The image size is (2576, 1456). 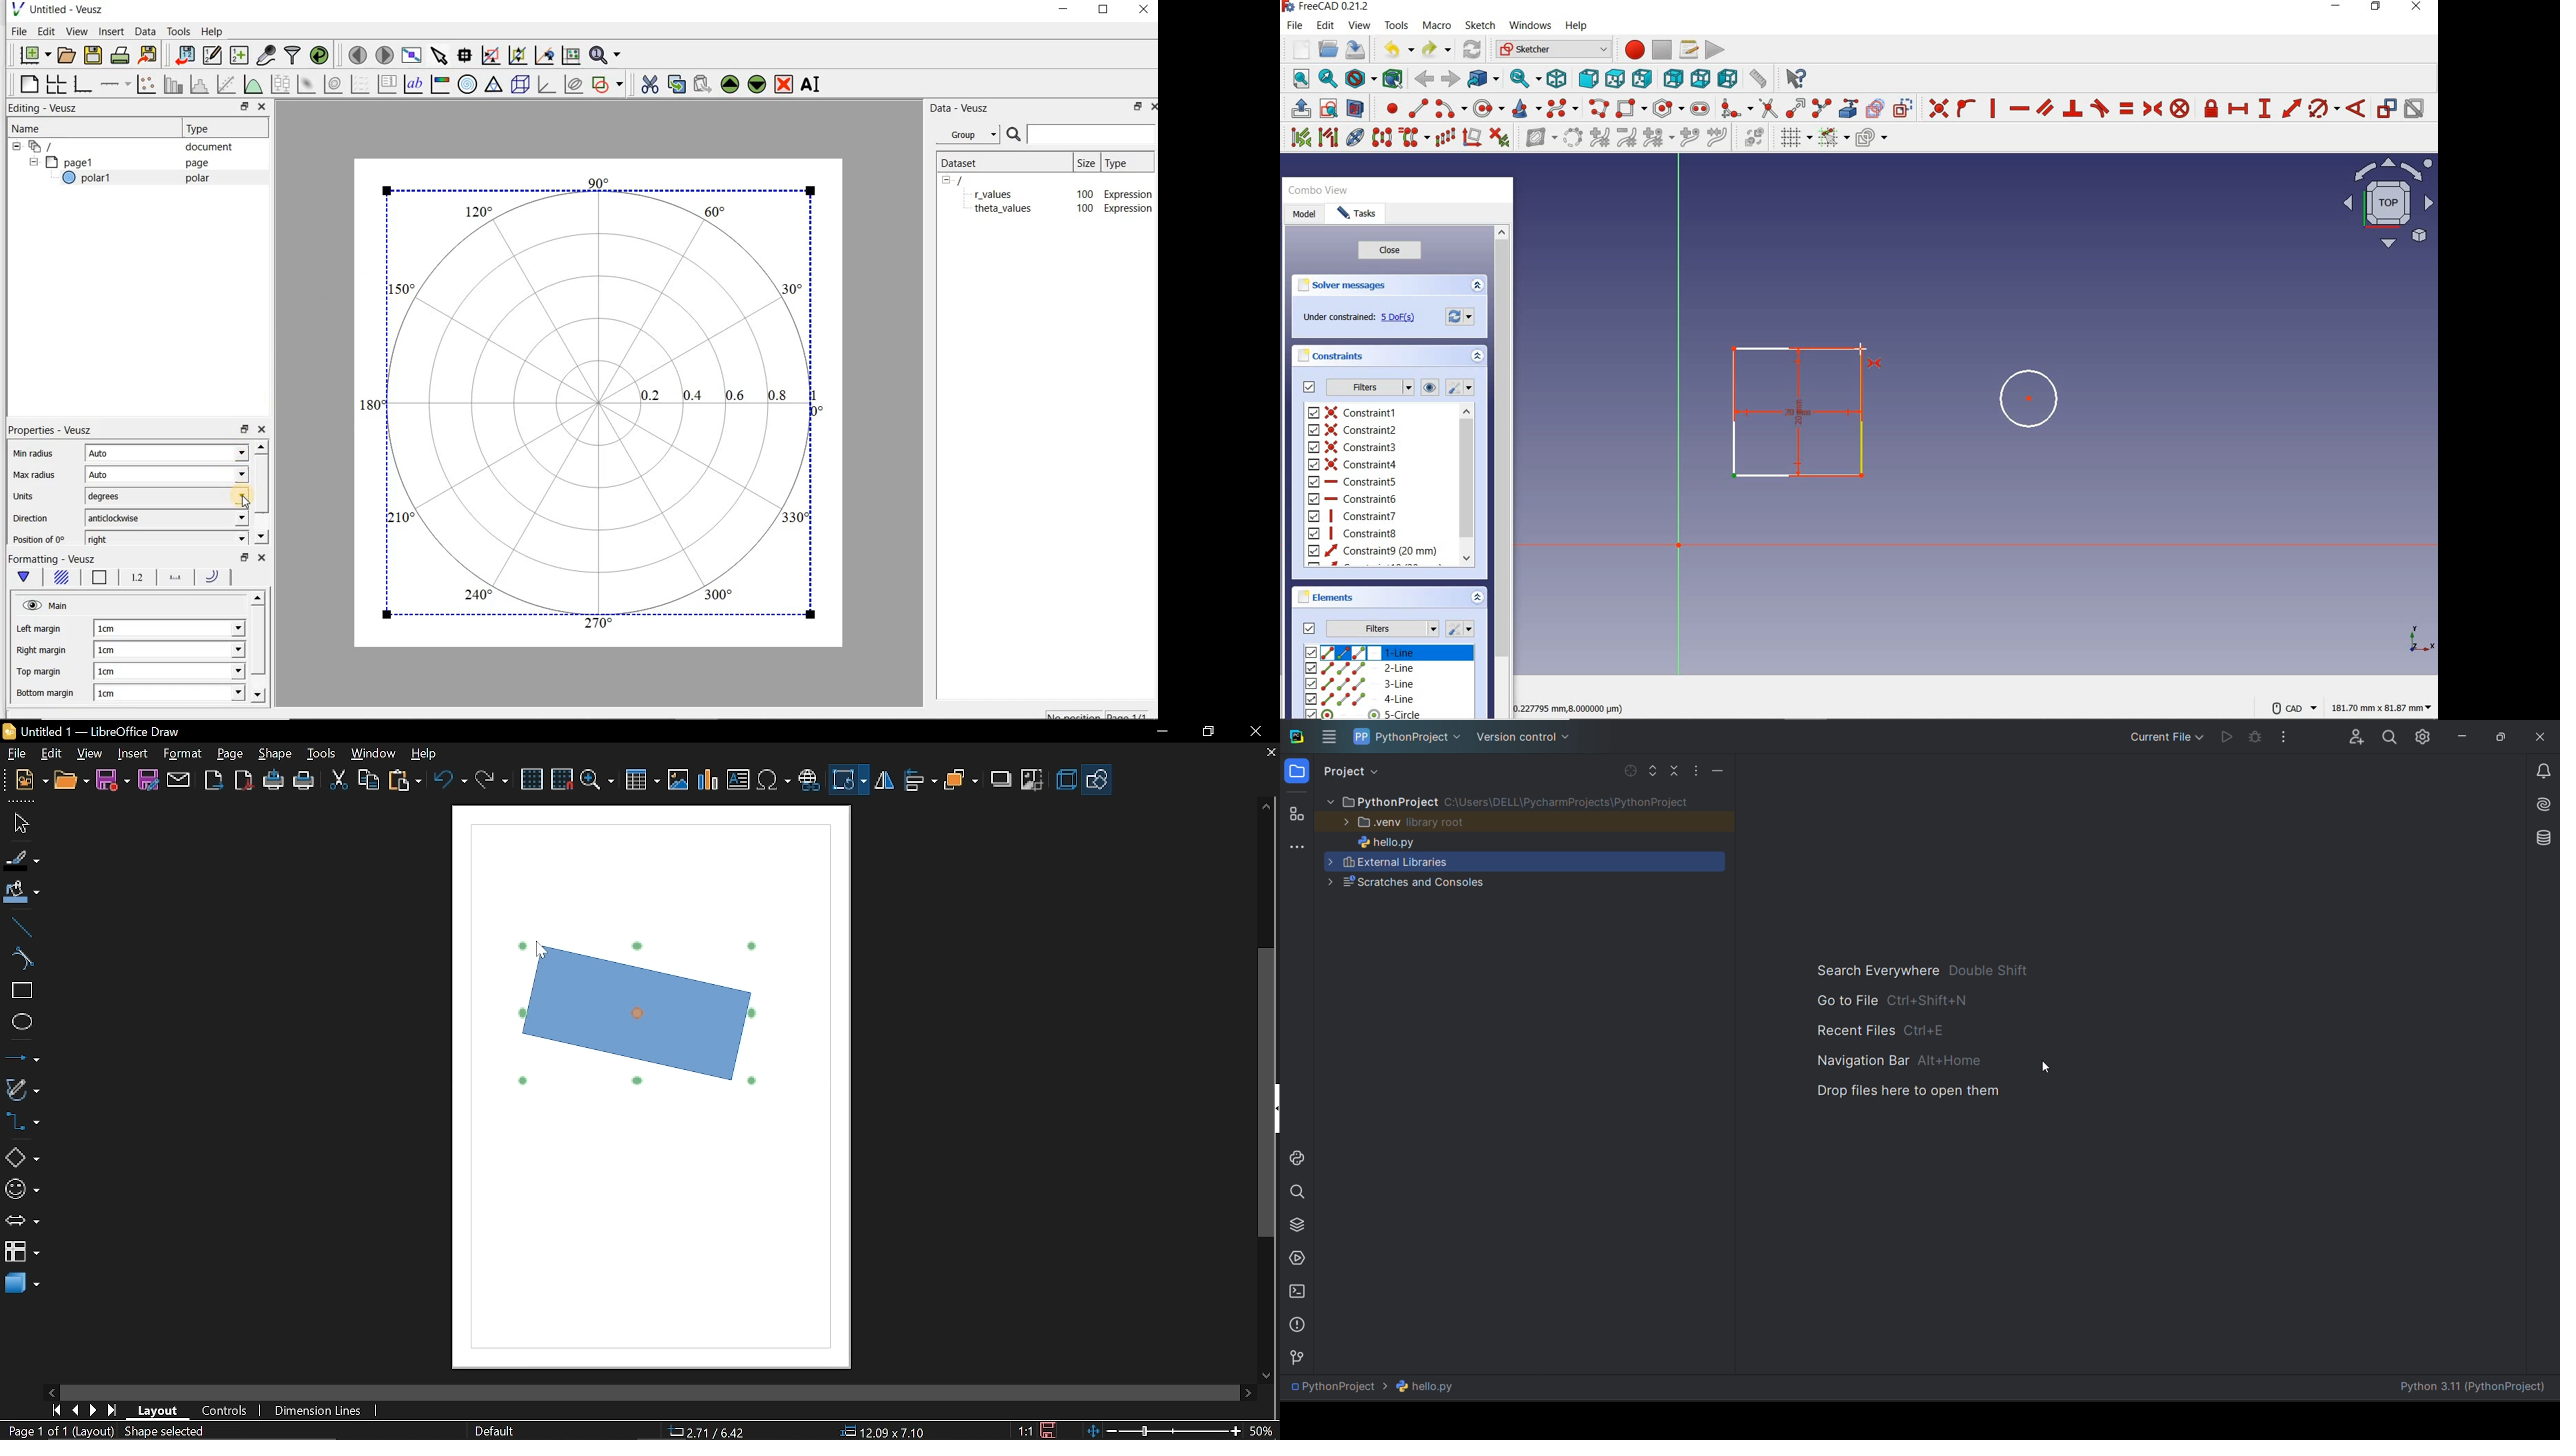 What do you see at coordinates (2290, 108) in the screenshot?
I see `constrain distance` at bounding box center [2290, 108].